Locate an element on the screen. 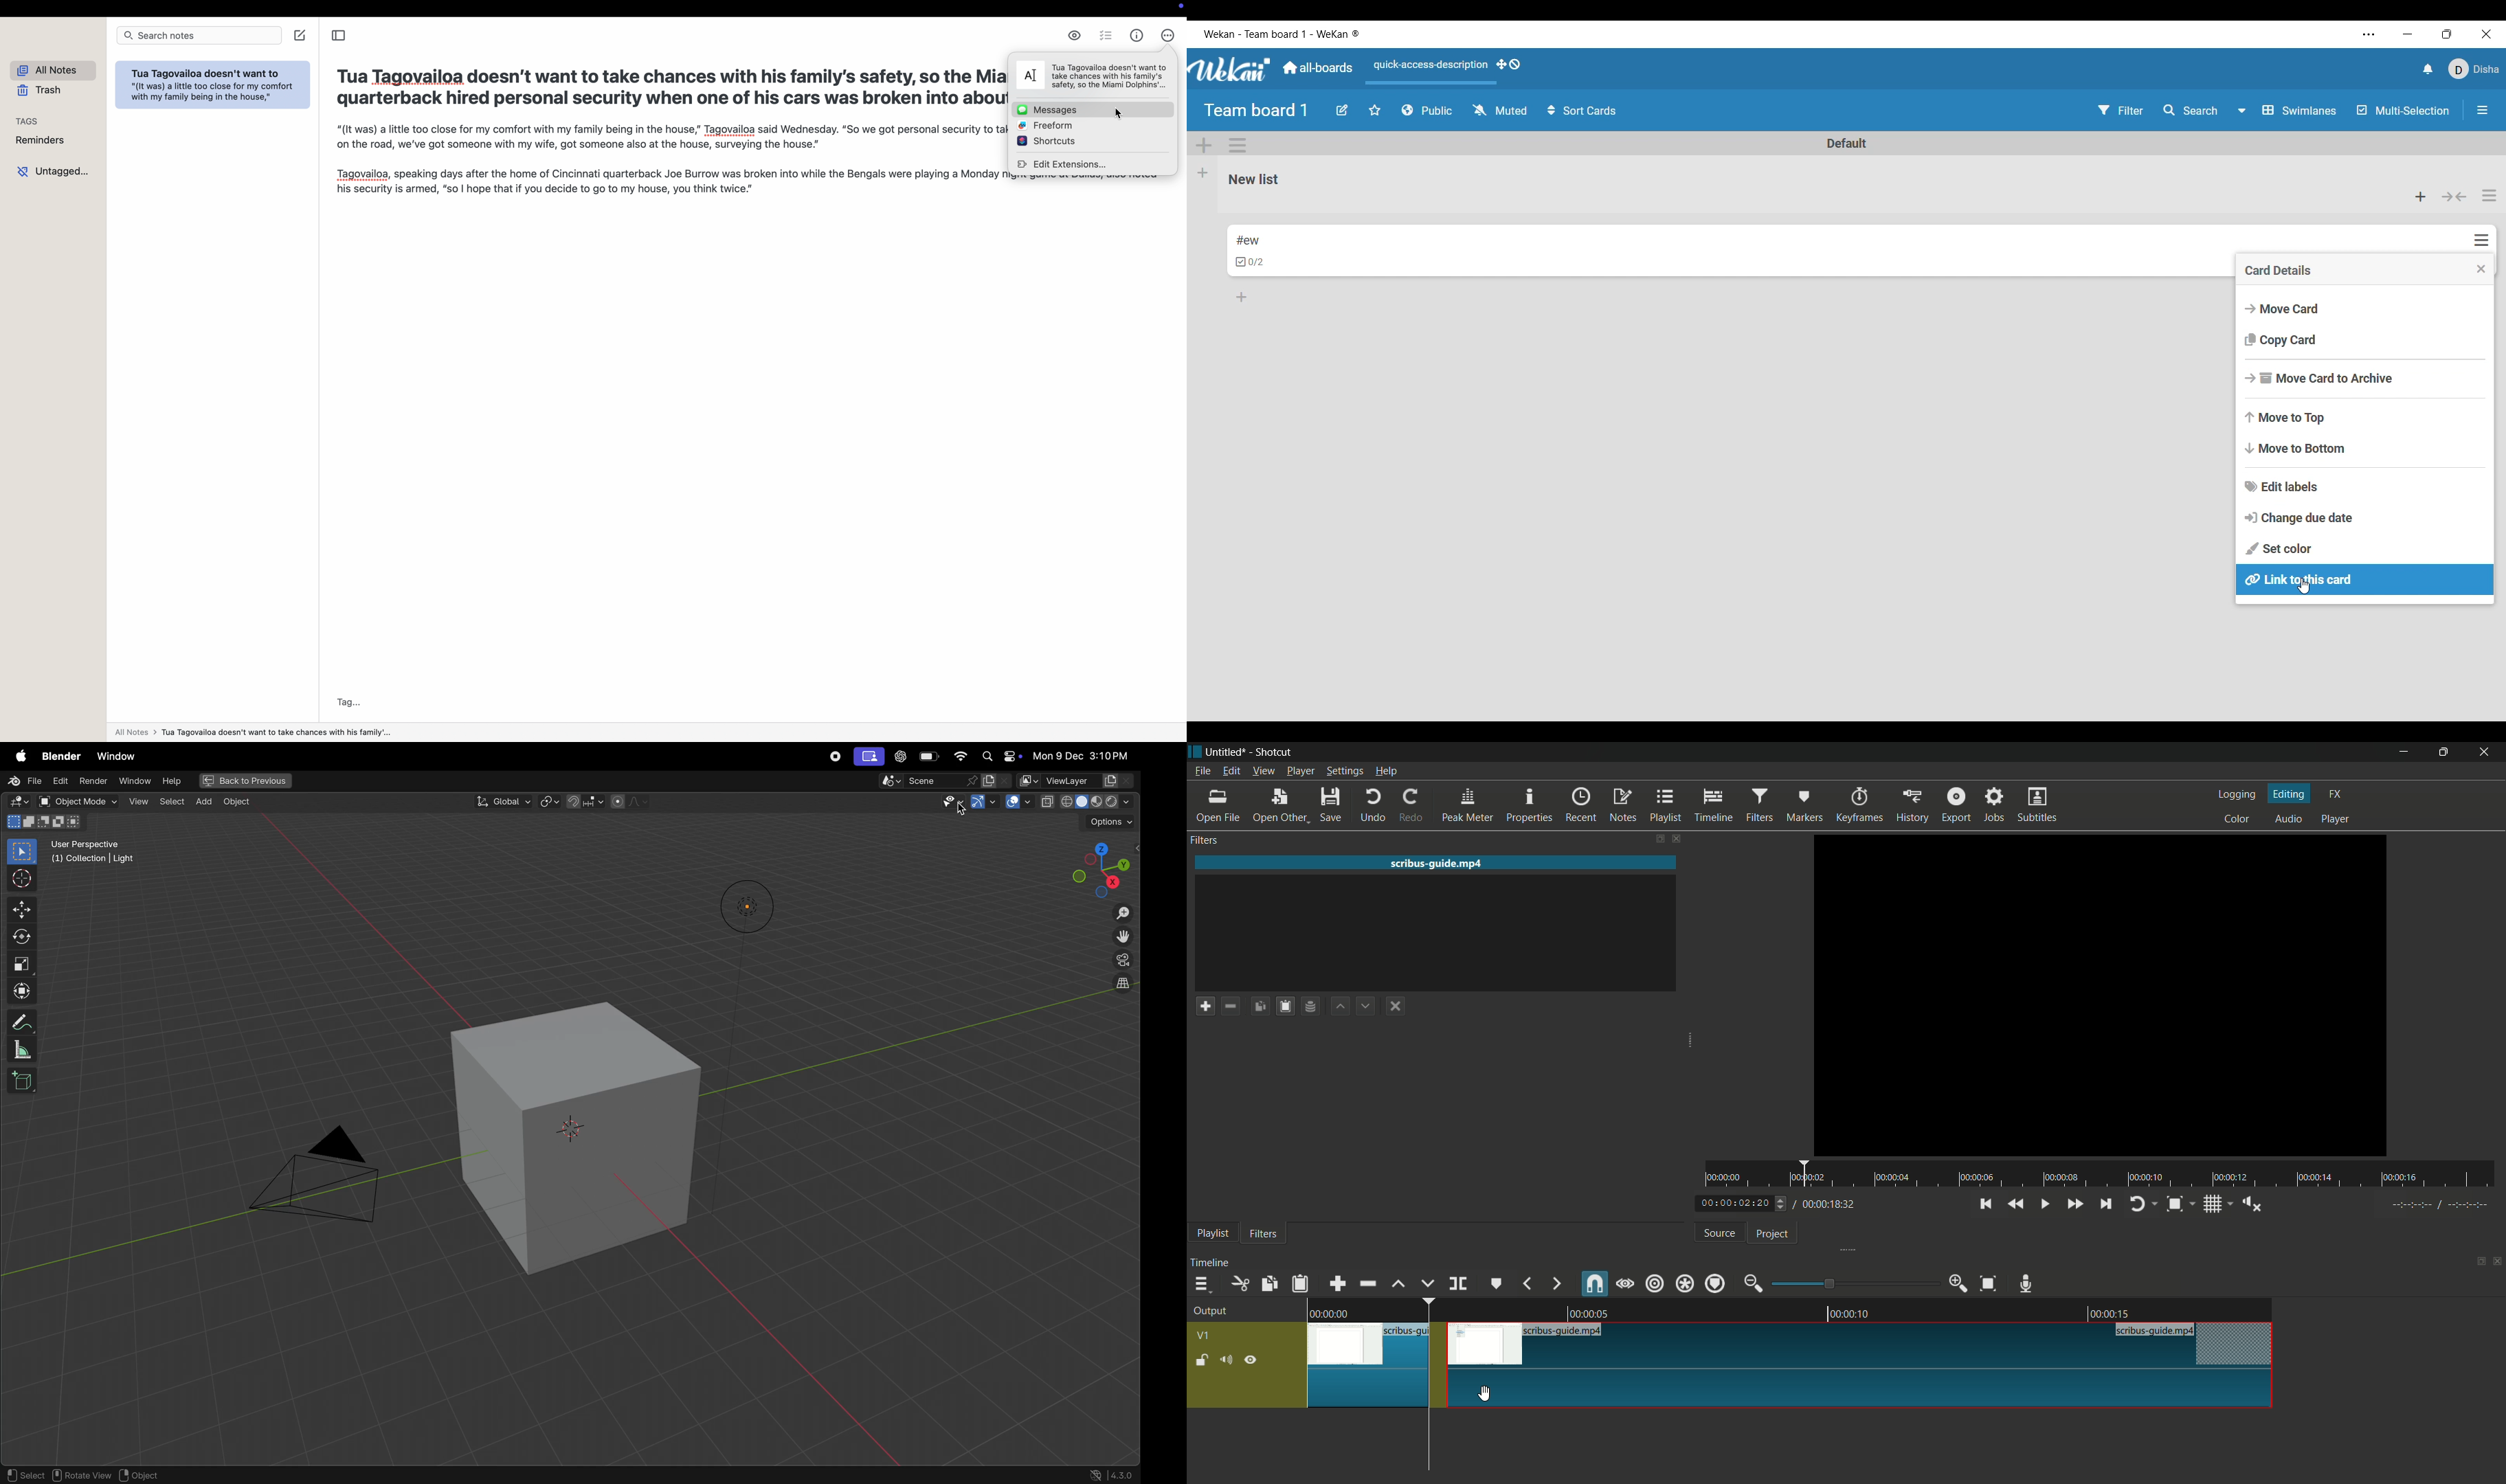  file menu is located at coordinates (1202, 771).